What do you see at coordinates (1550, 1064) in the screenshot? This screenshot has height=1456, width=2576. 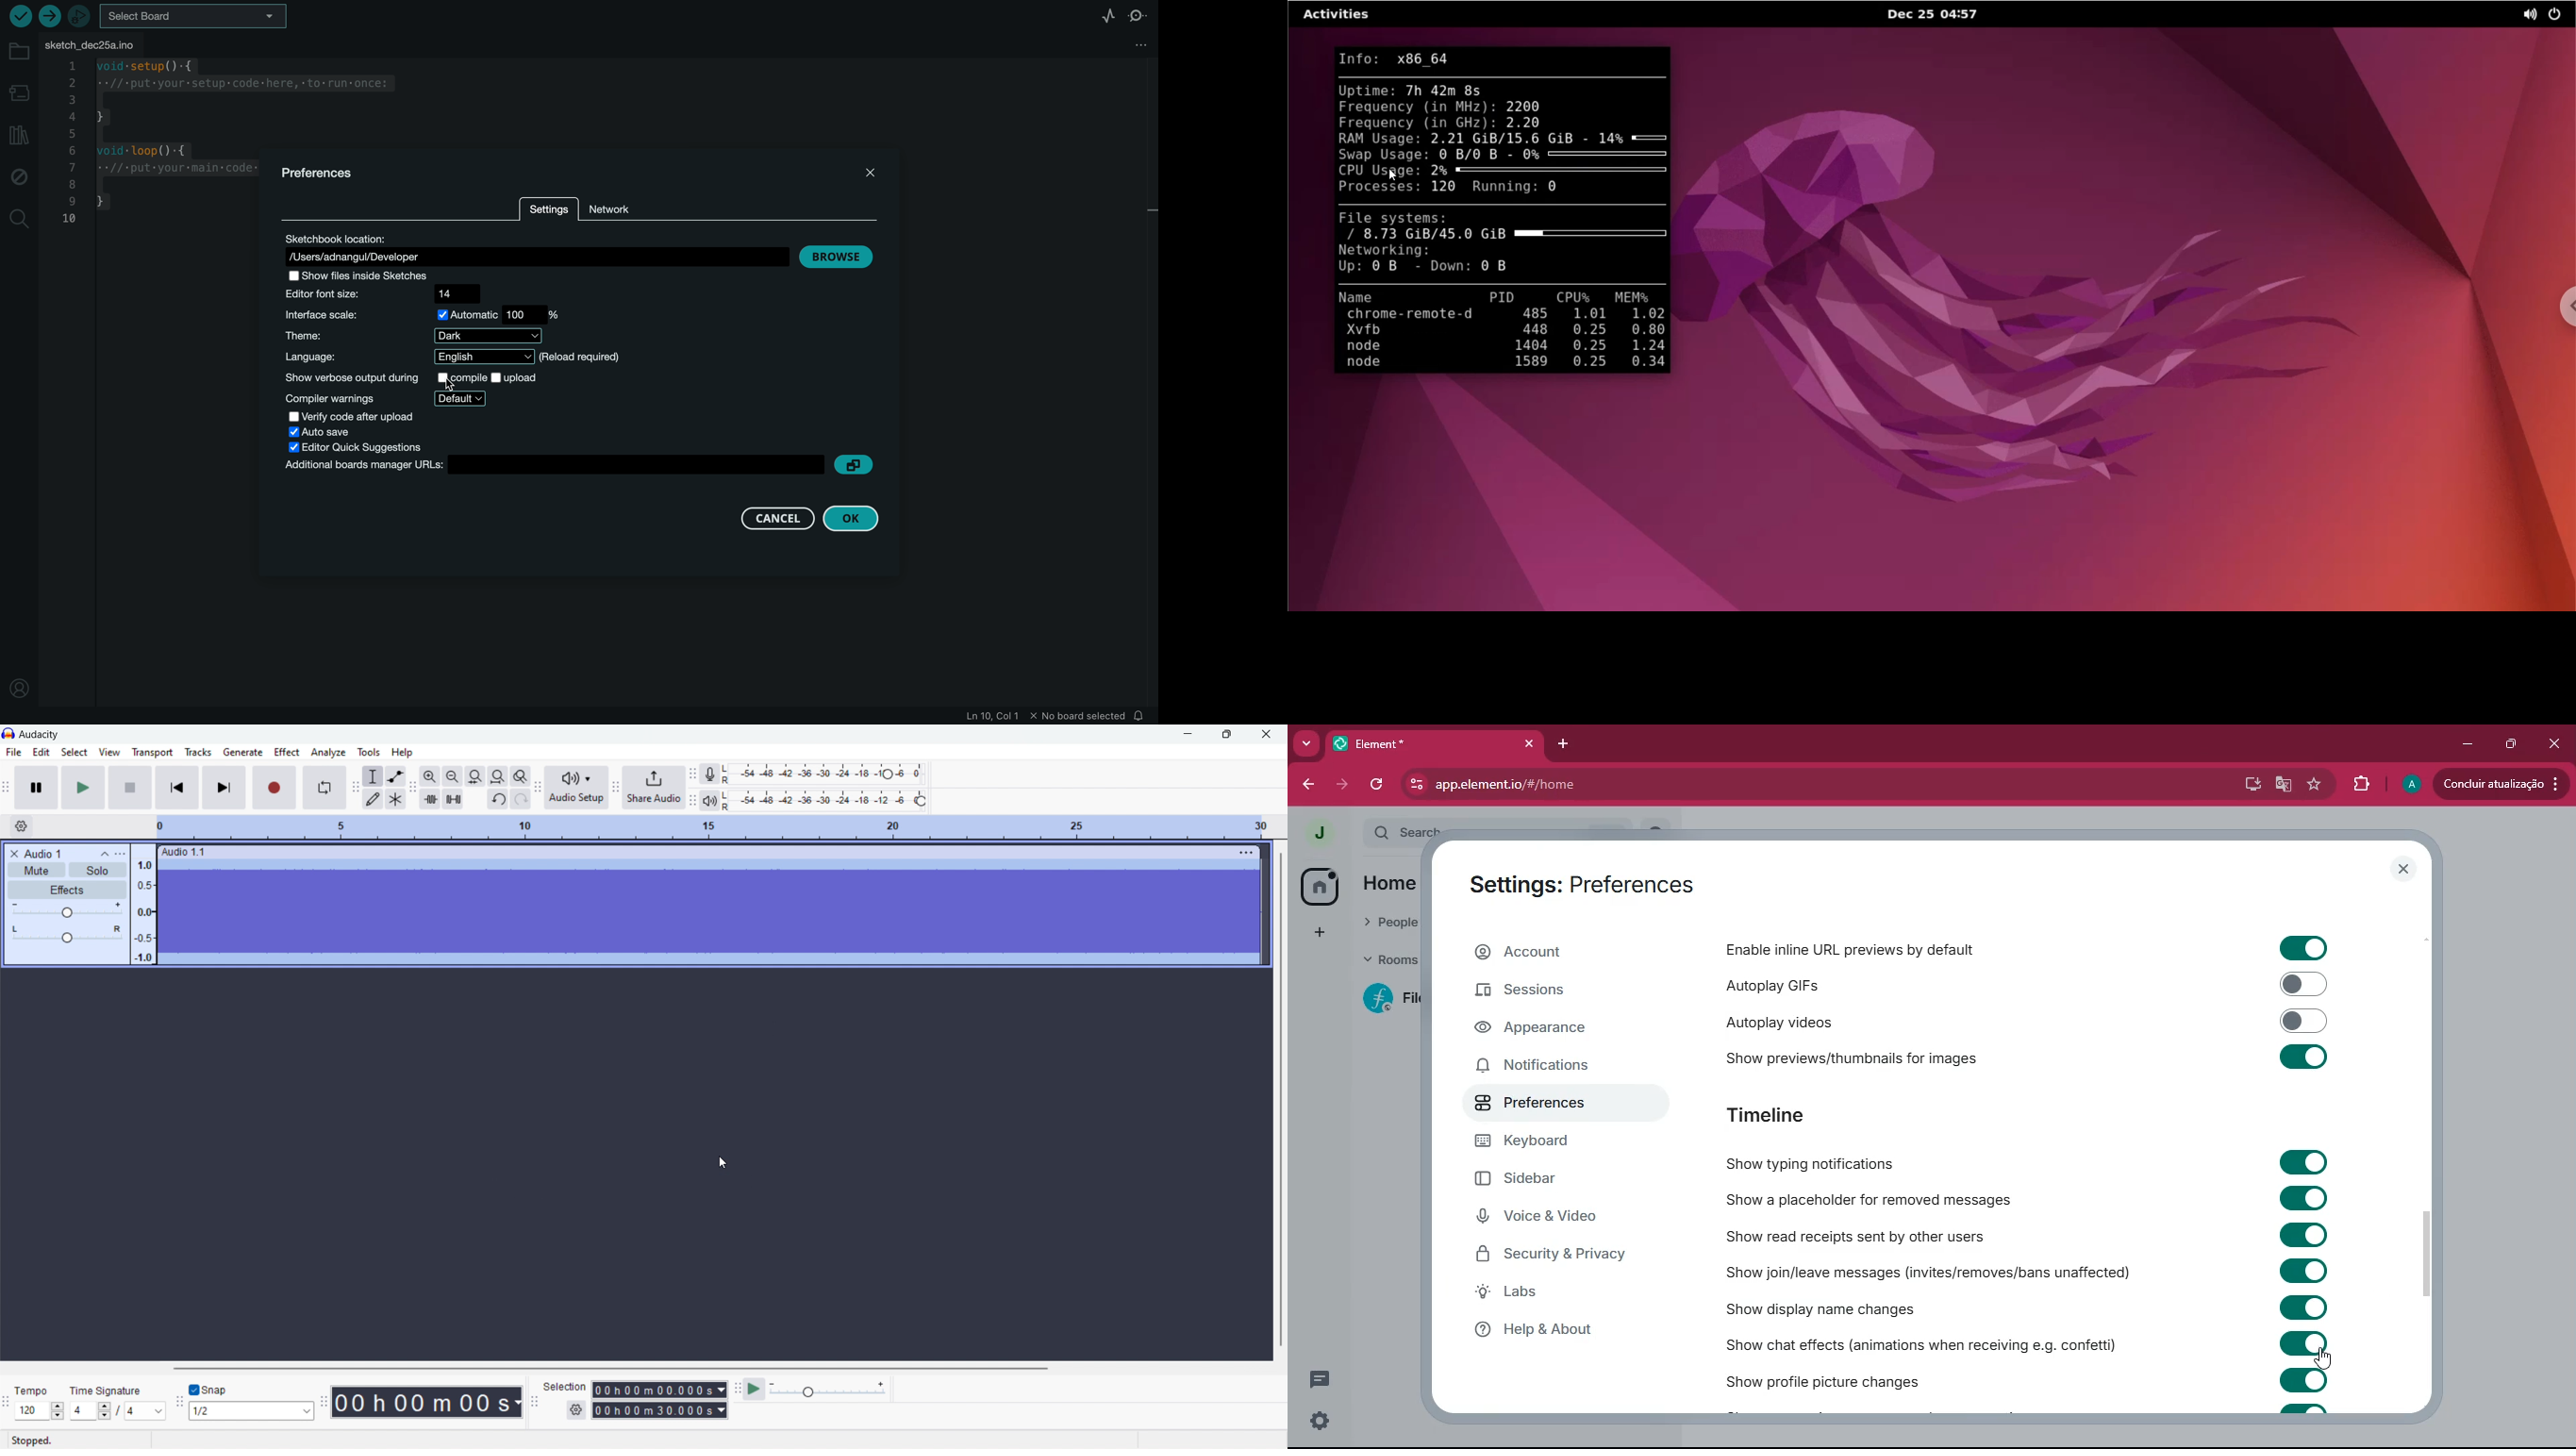 I see `notifications` at bounding box center [1550, 1064].